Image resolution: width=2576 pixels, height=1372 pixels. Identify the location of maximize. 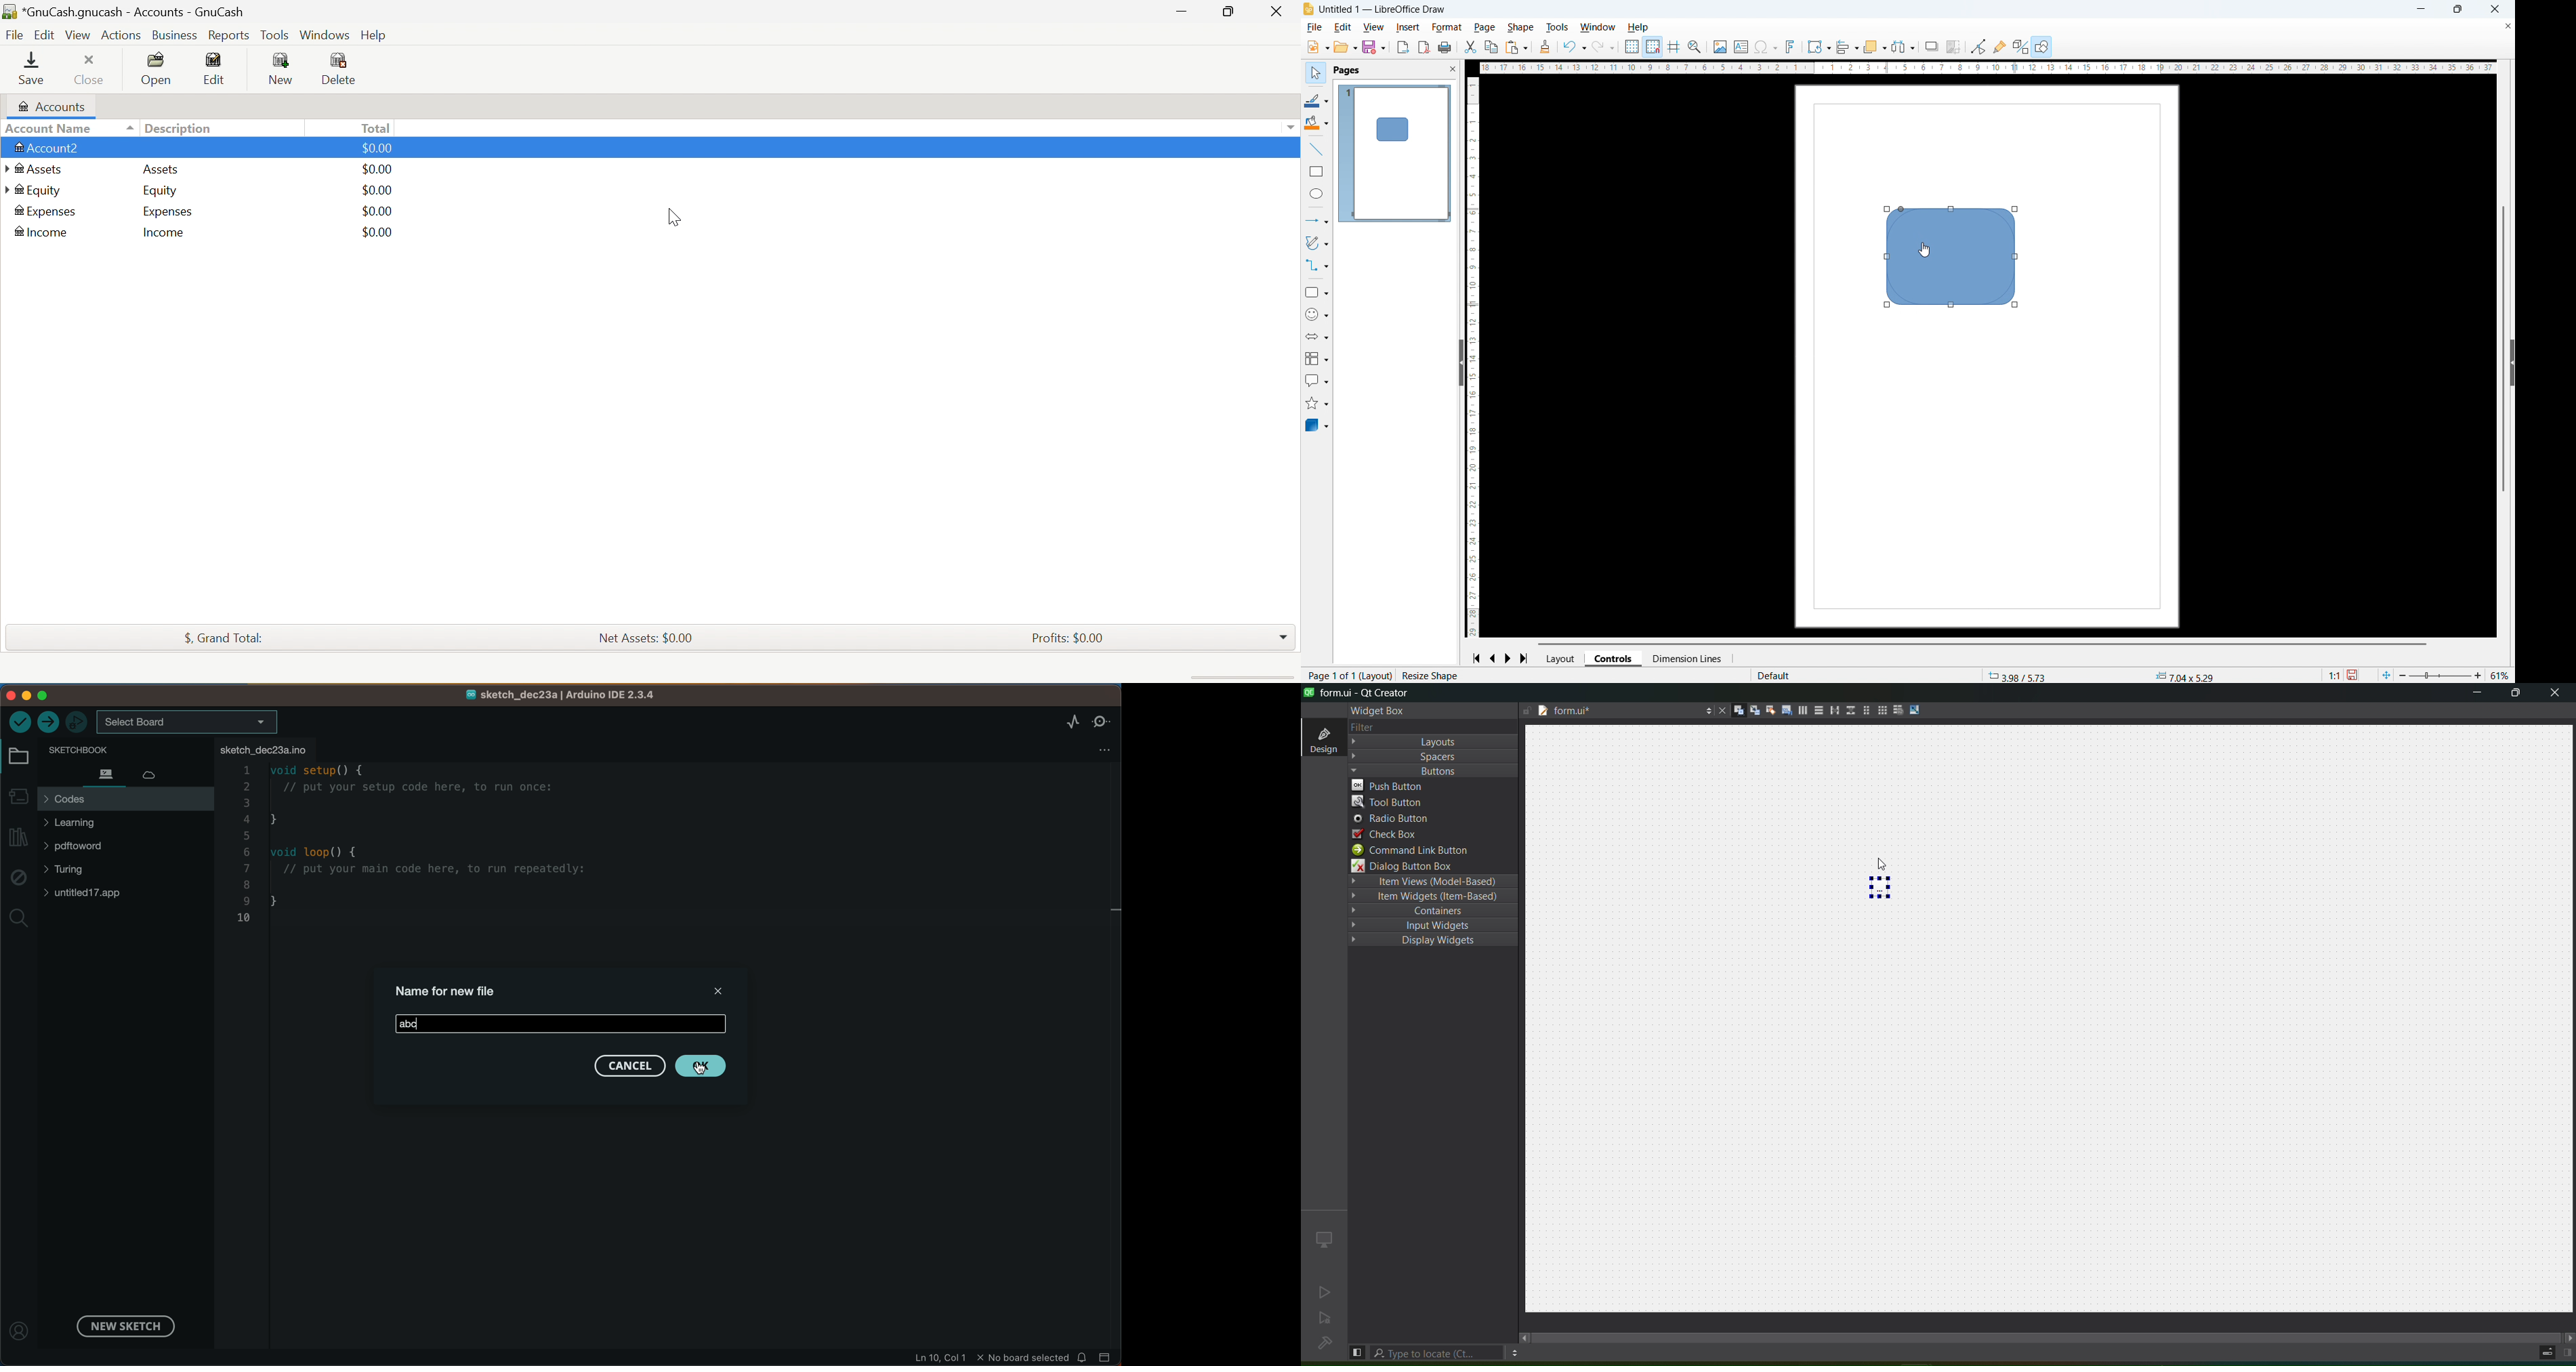
(2514, 694).